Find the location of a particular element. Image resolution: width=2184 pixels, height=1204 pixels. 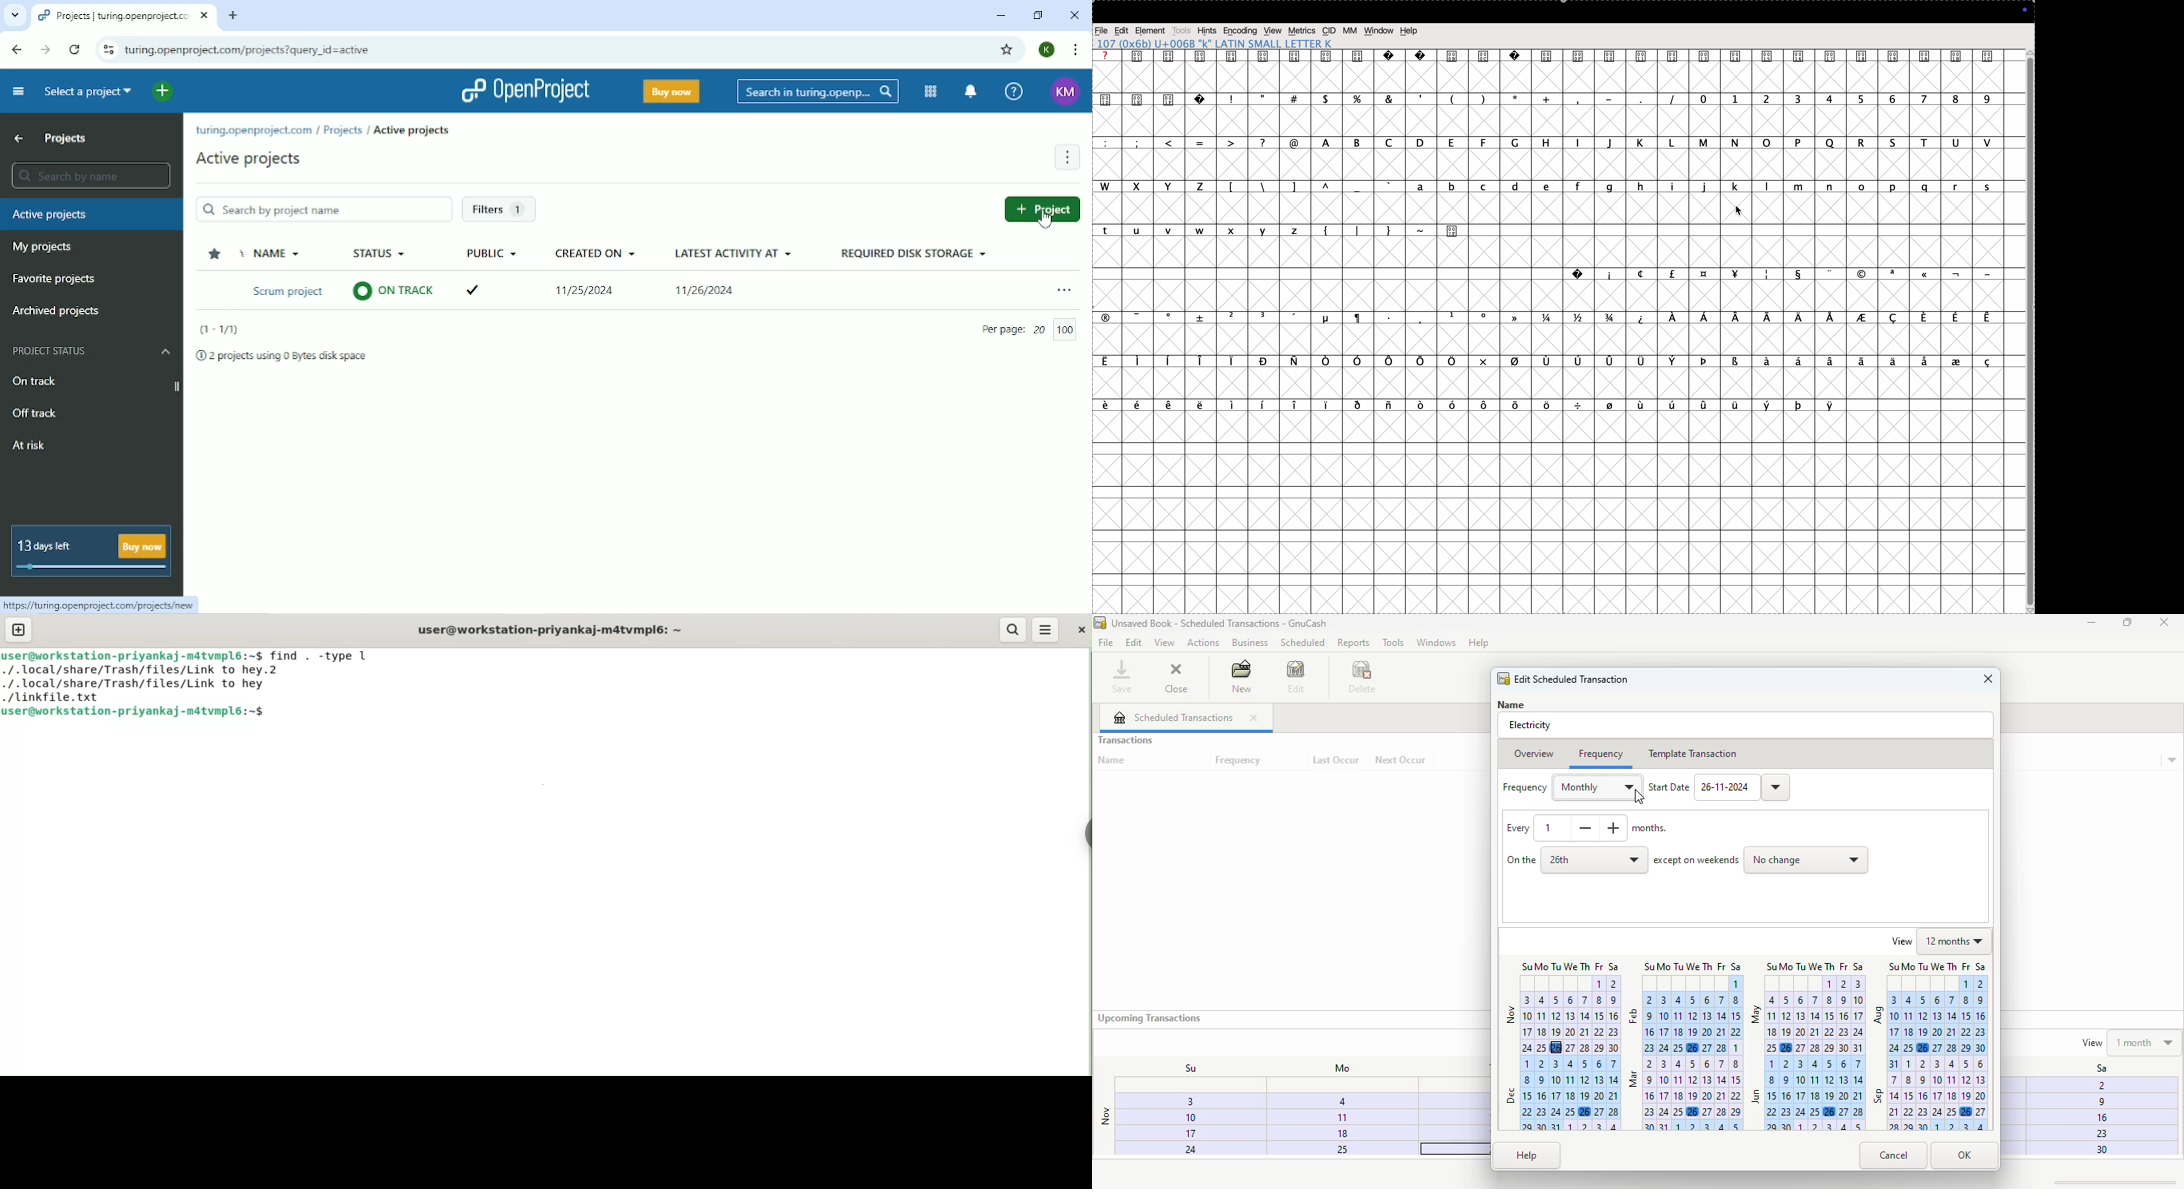

symbol list is located at coordinates (1516, 318).